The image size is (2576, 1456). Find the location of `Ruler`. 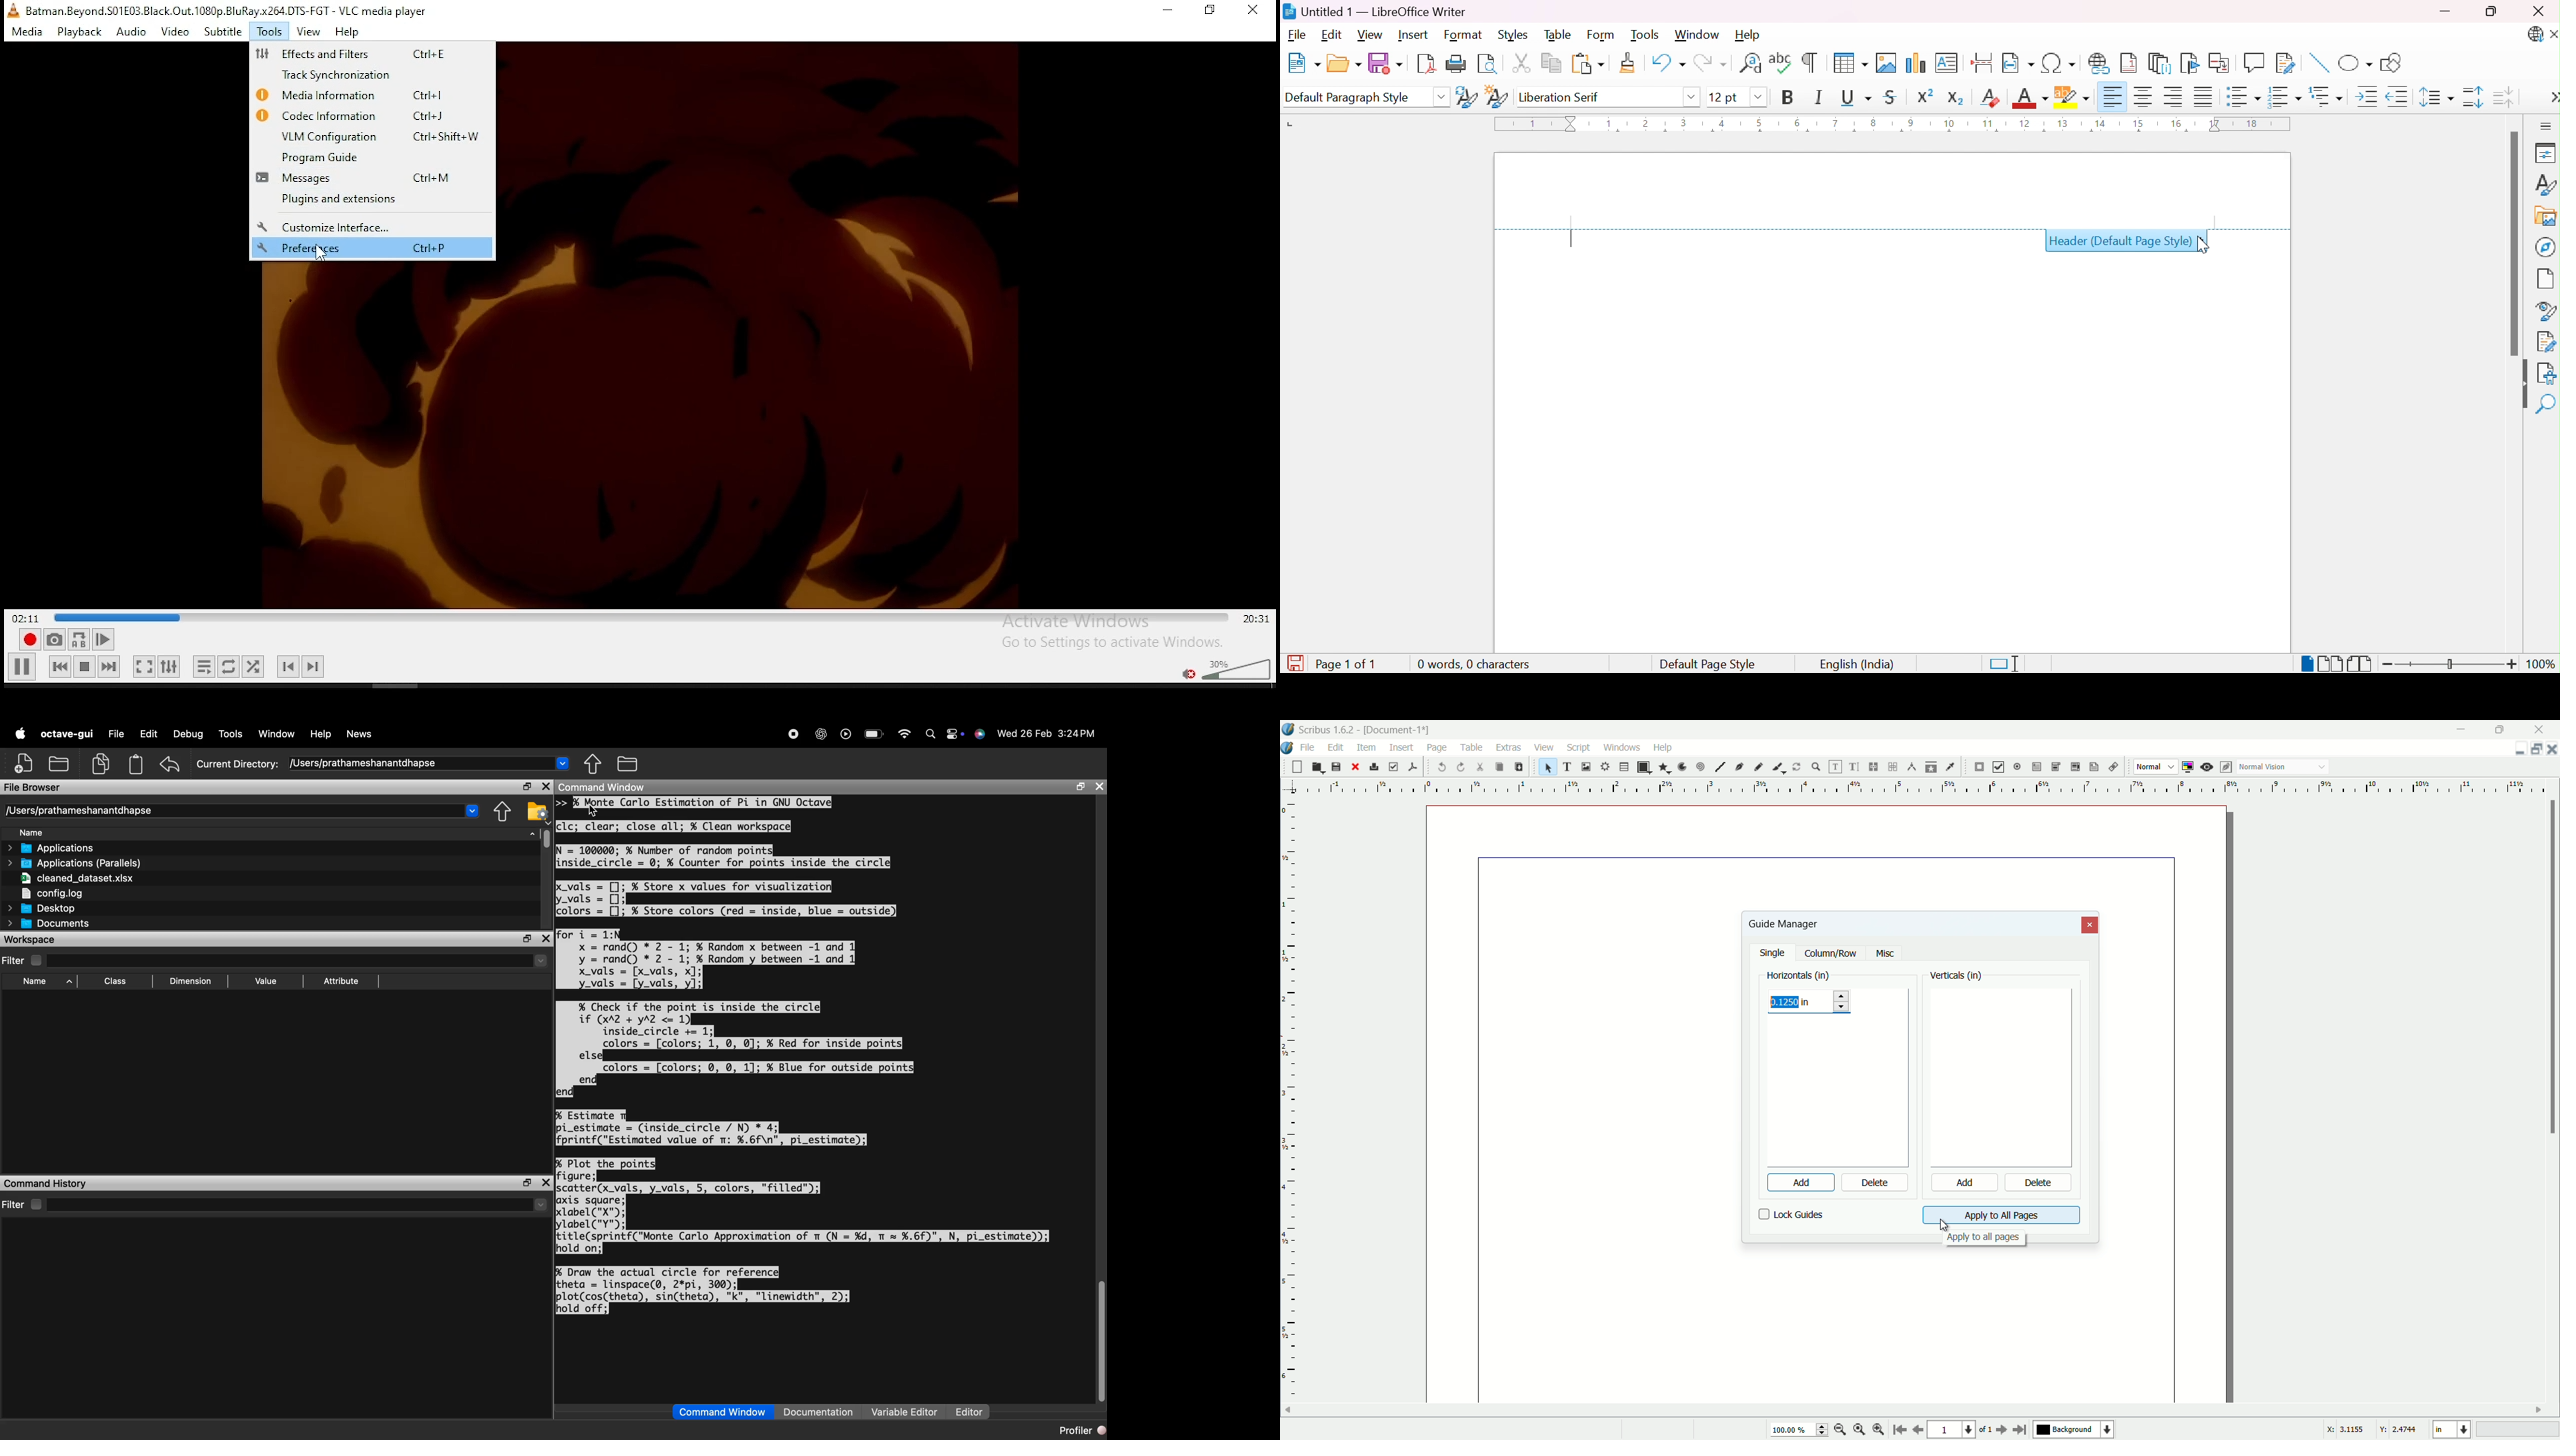

Ruler is located at coordinates (1889, 125).